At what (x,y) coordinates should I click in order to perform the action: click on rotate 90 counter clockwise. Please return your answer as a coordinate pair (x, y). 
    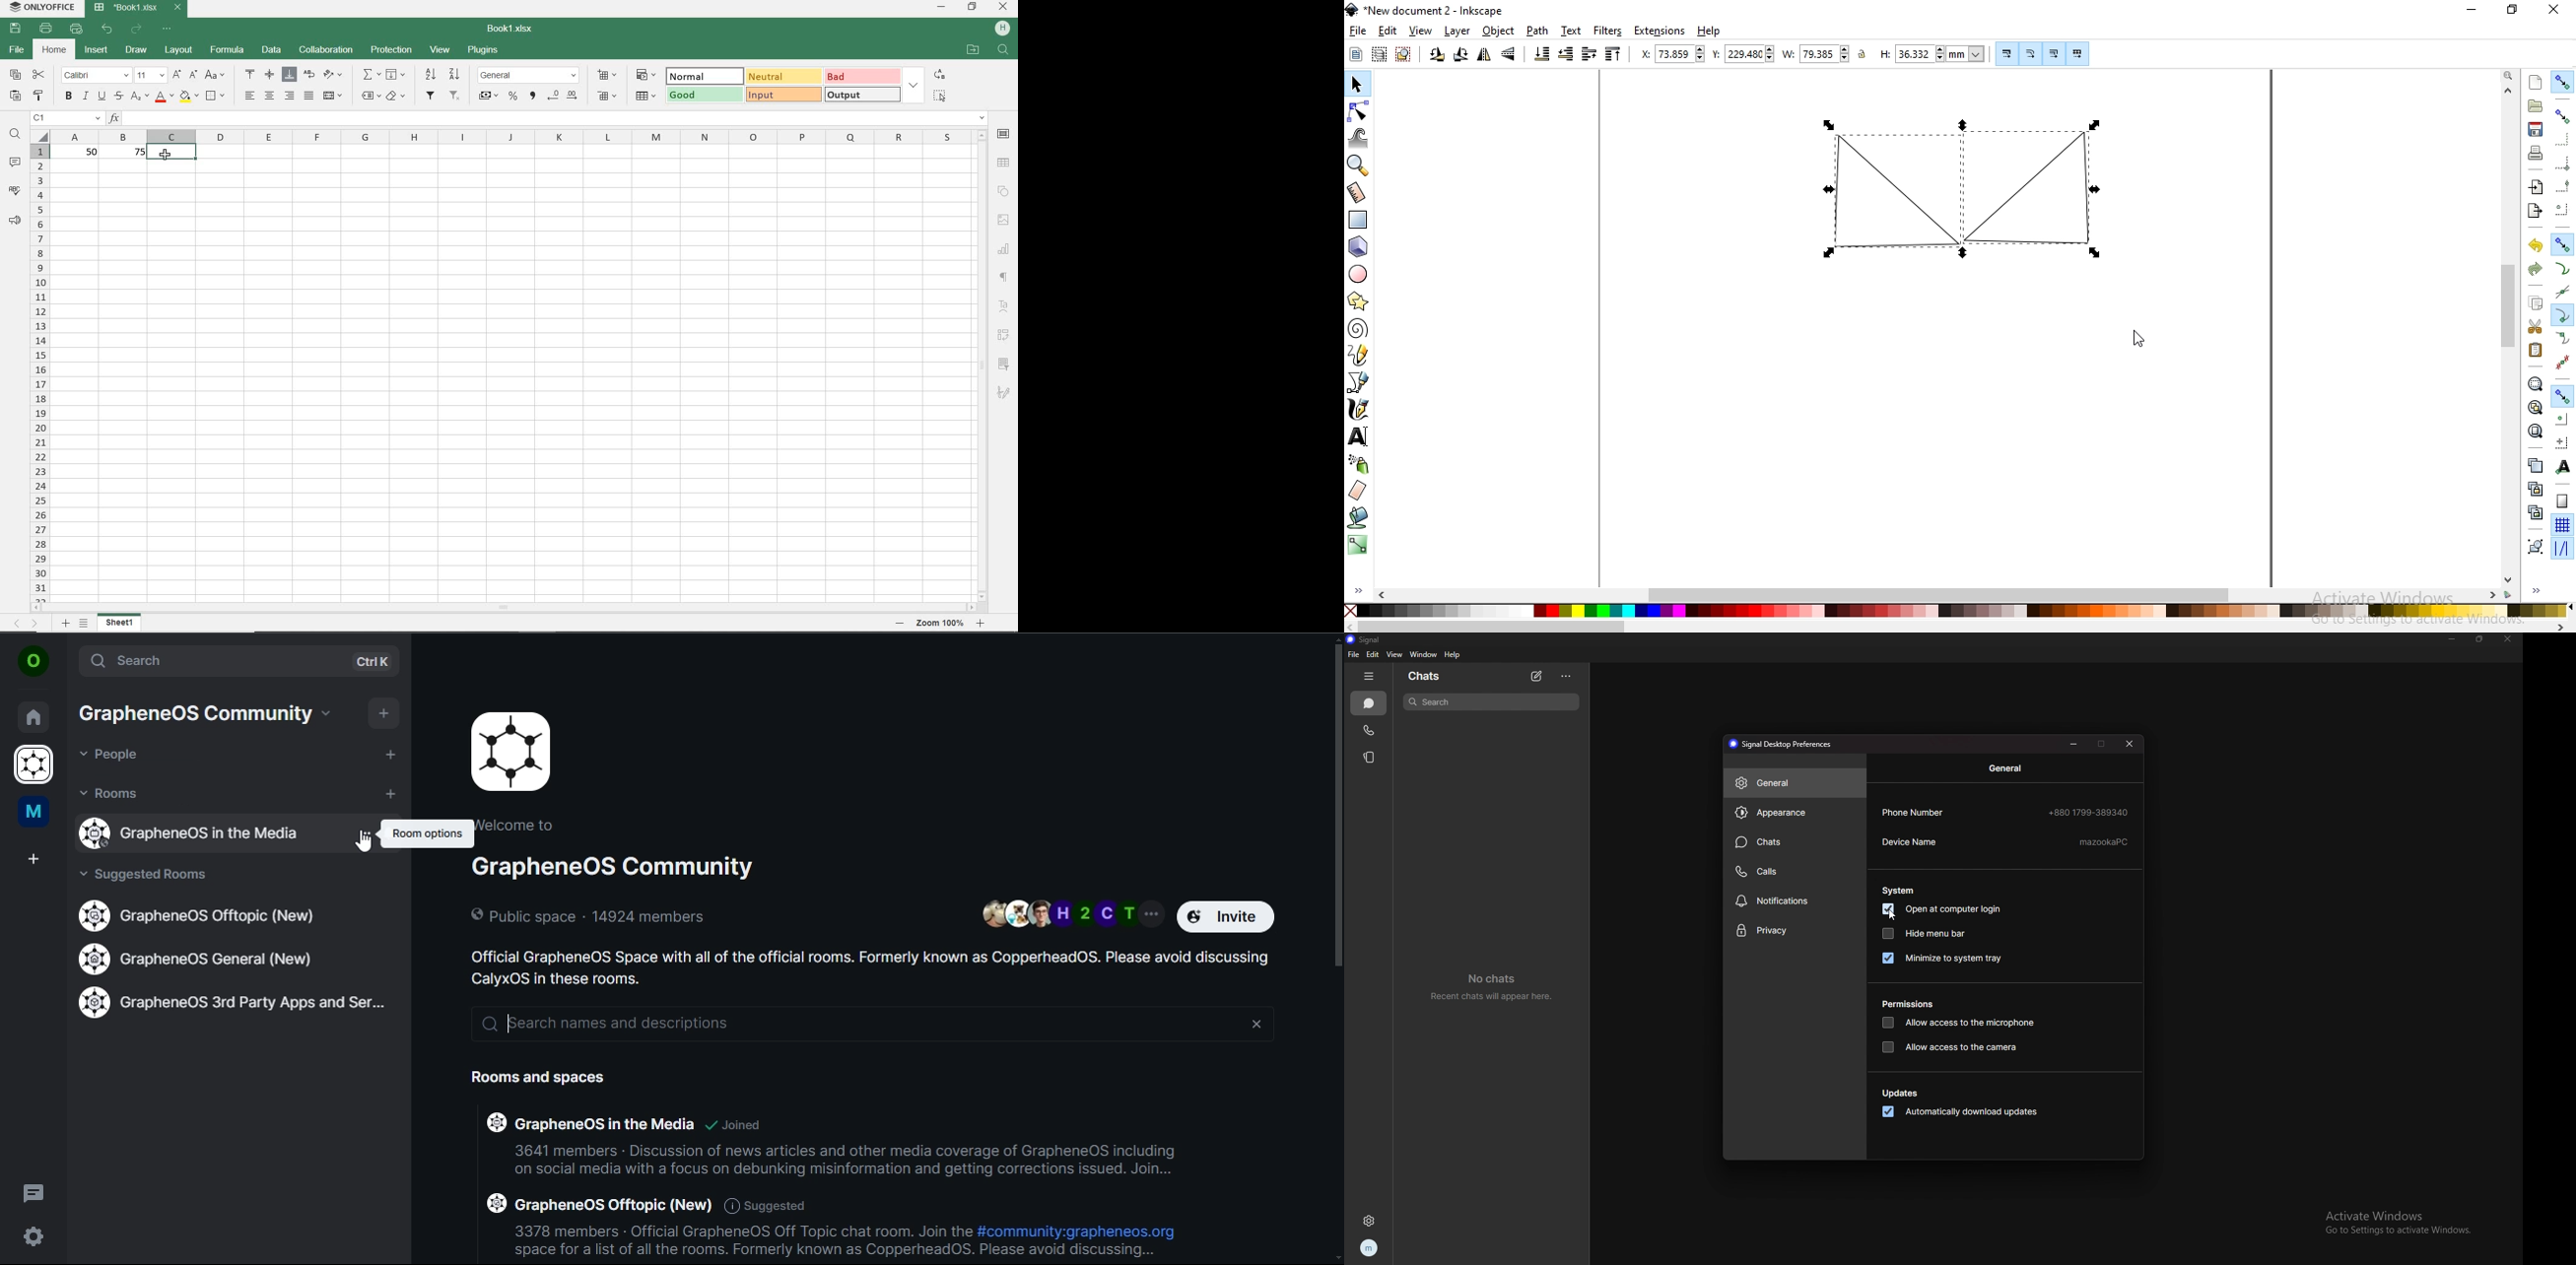
    Looking at the image, I should click on (1437, 55).